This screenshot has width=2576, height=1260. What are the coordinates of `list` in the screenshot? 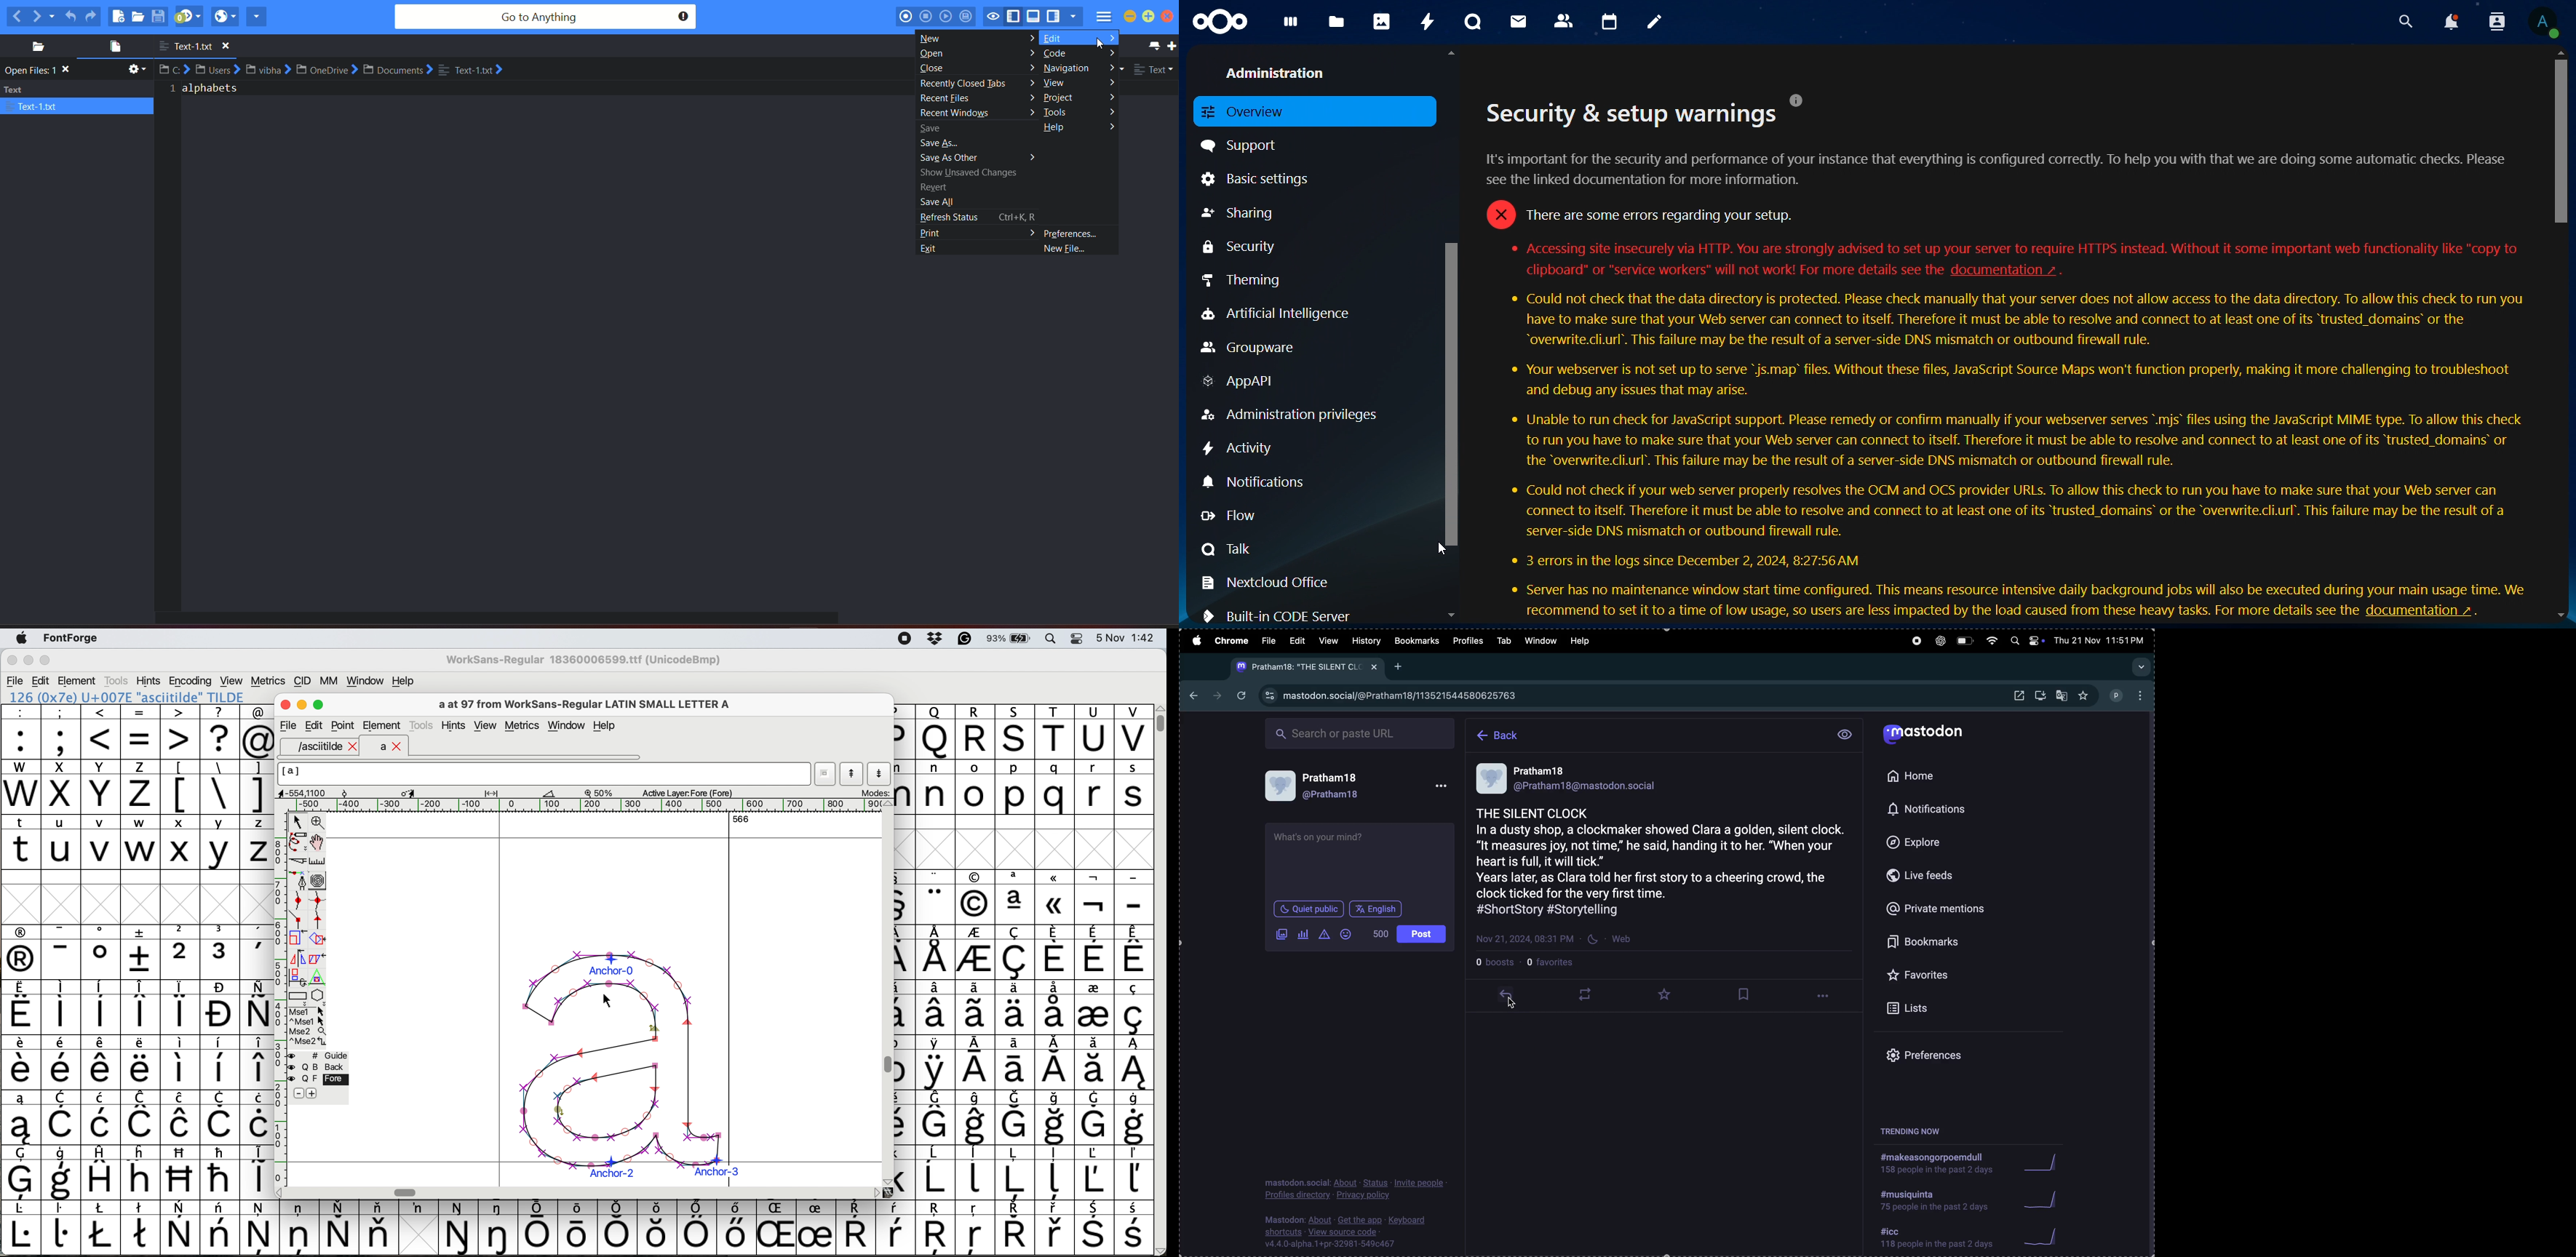 It's located at (1946, 1008).